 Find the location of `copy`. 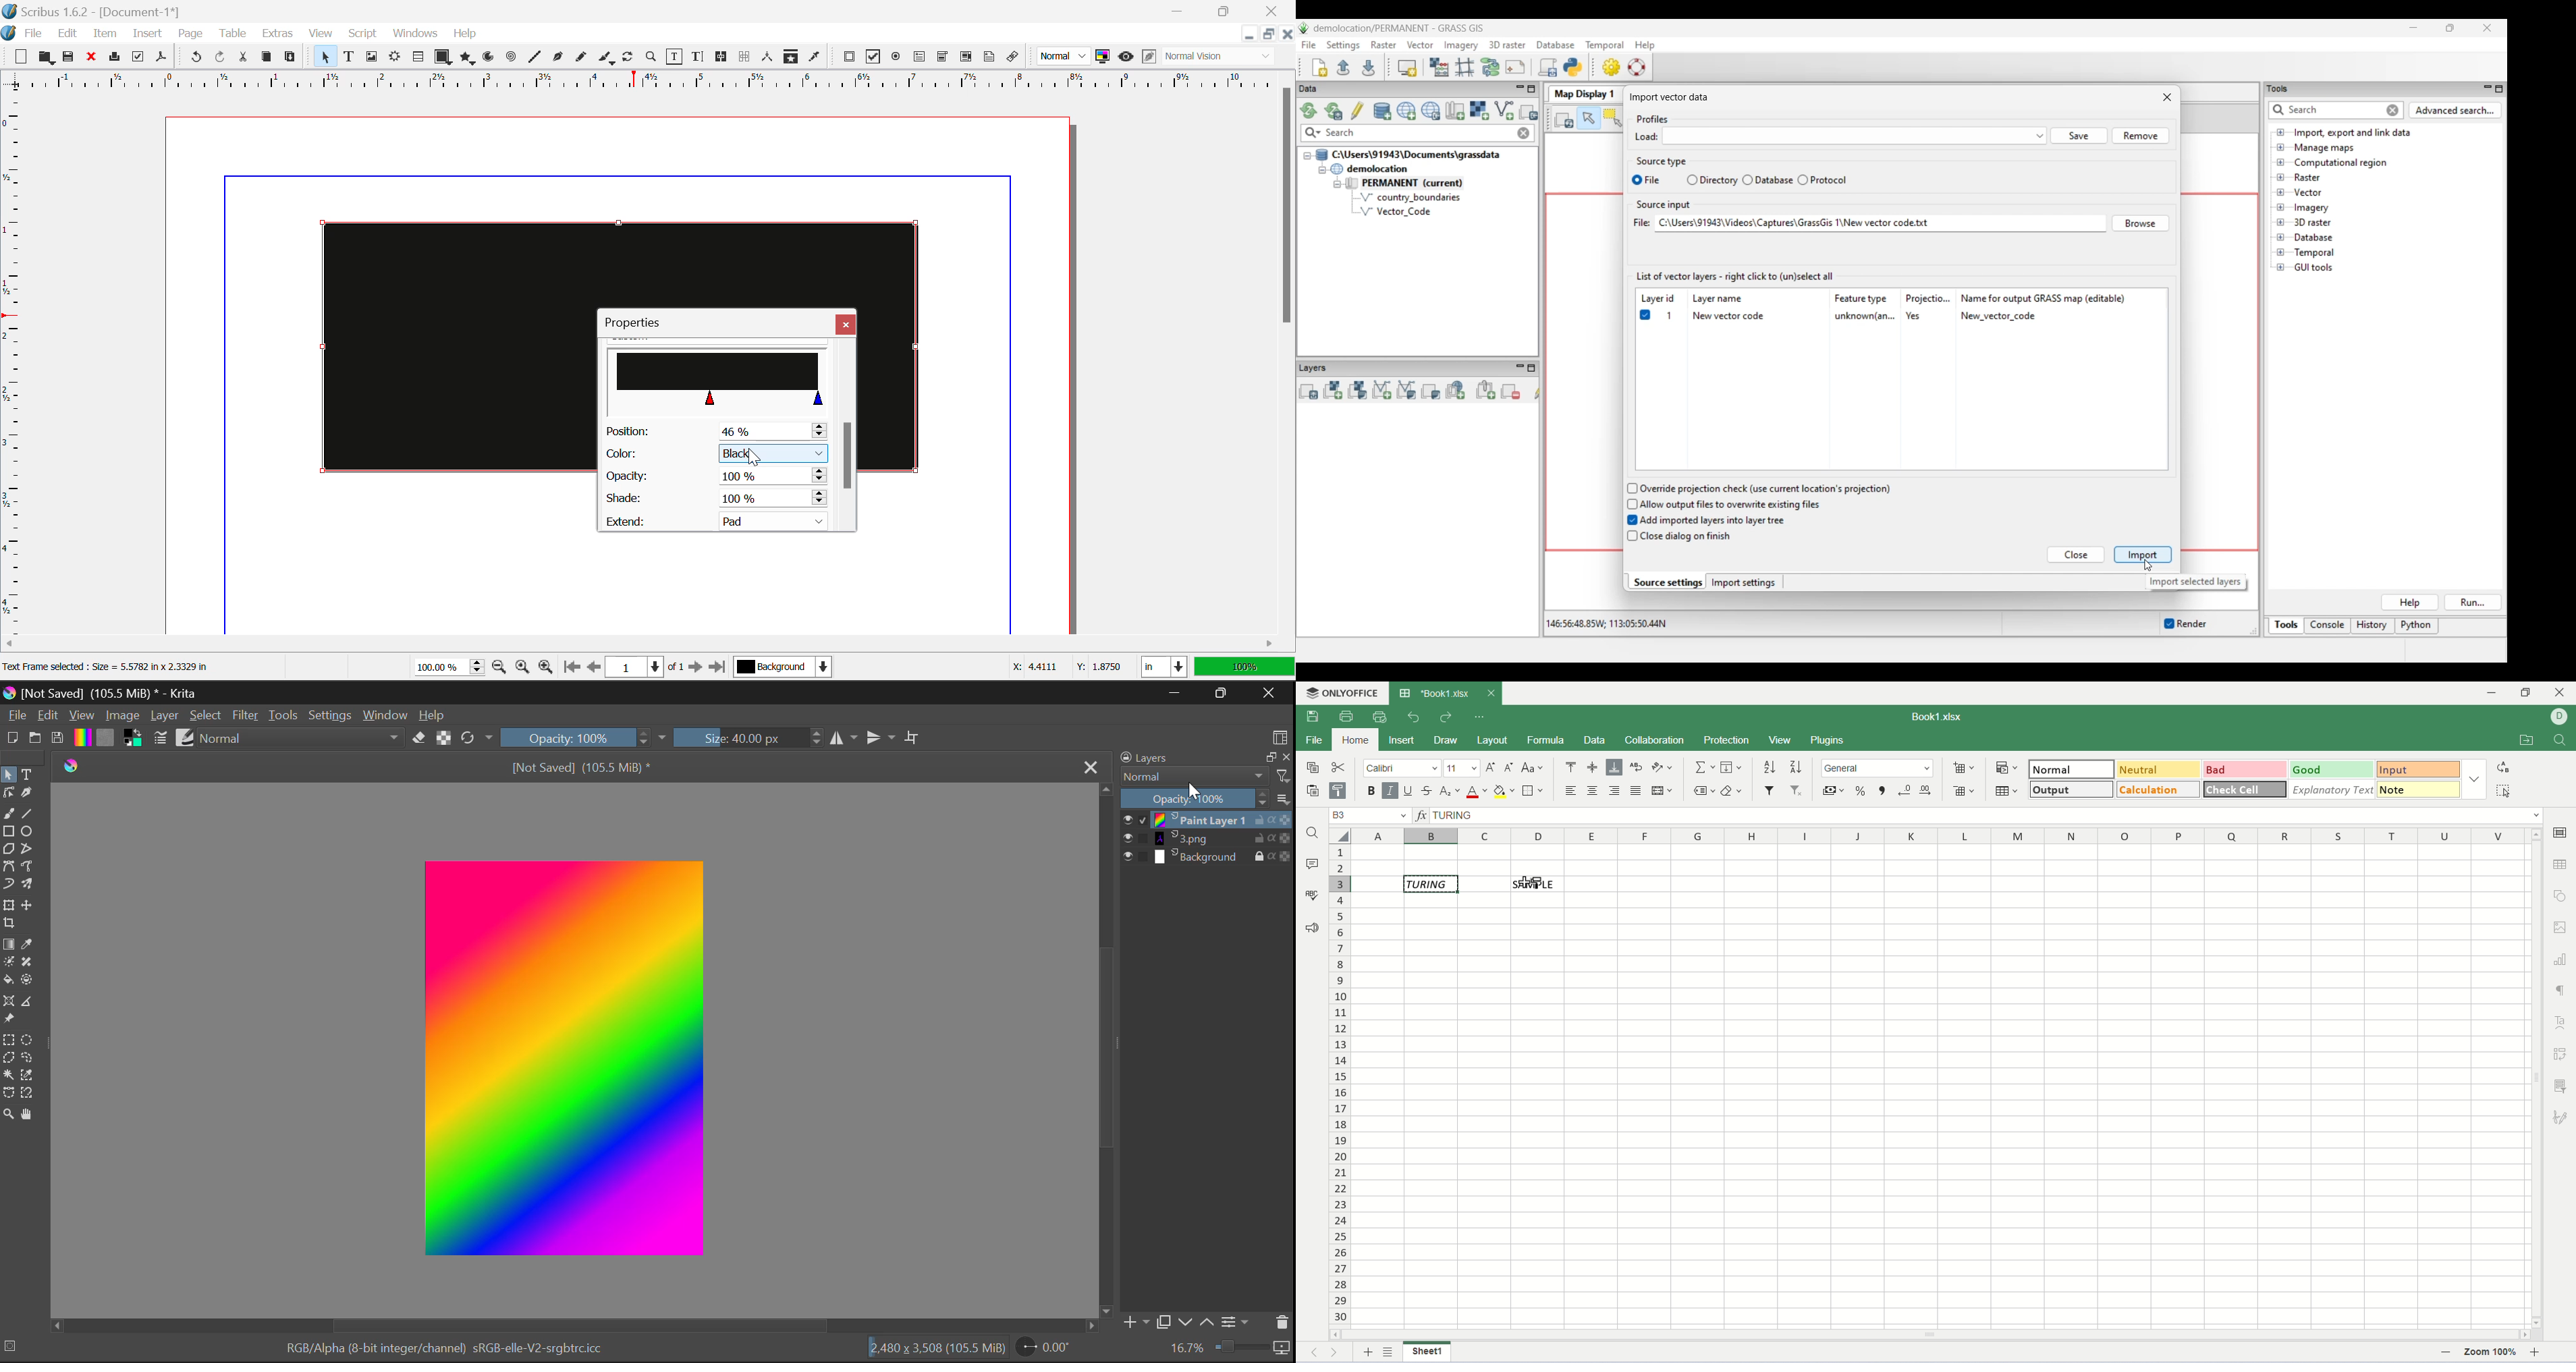

copy is located at coordinates (1308, 767).